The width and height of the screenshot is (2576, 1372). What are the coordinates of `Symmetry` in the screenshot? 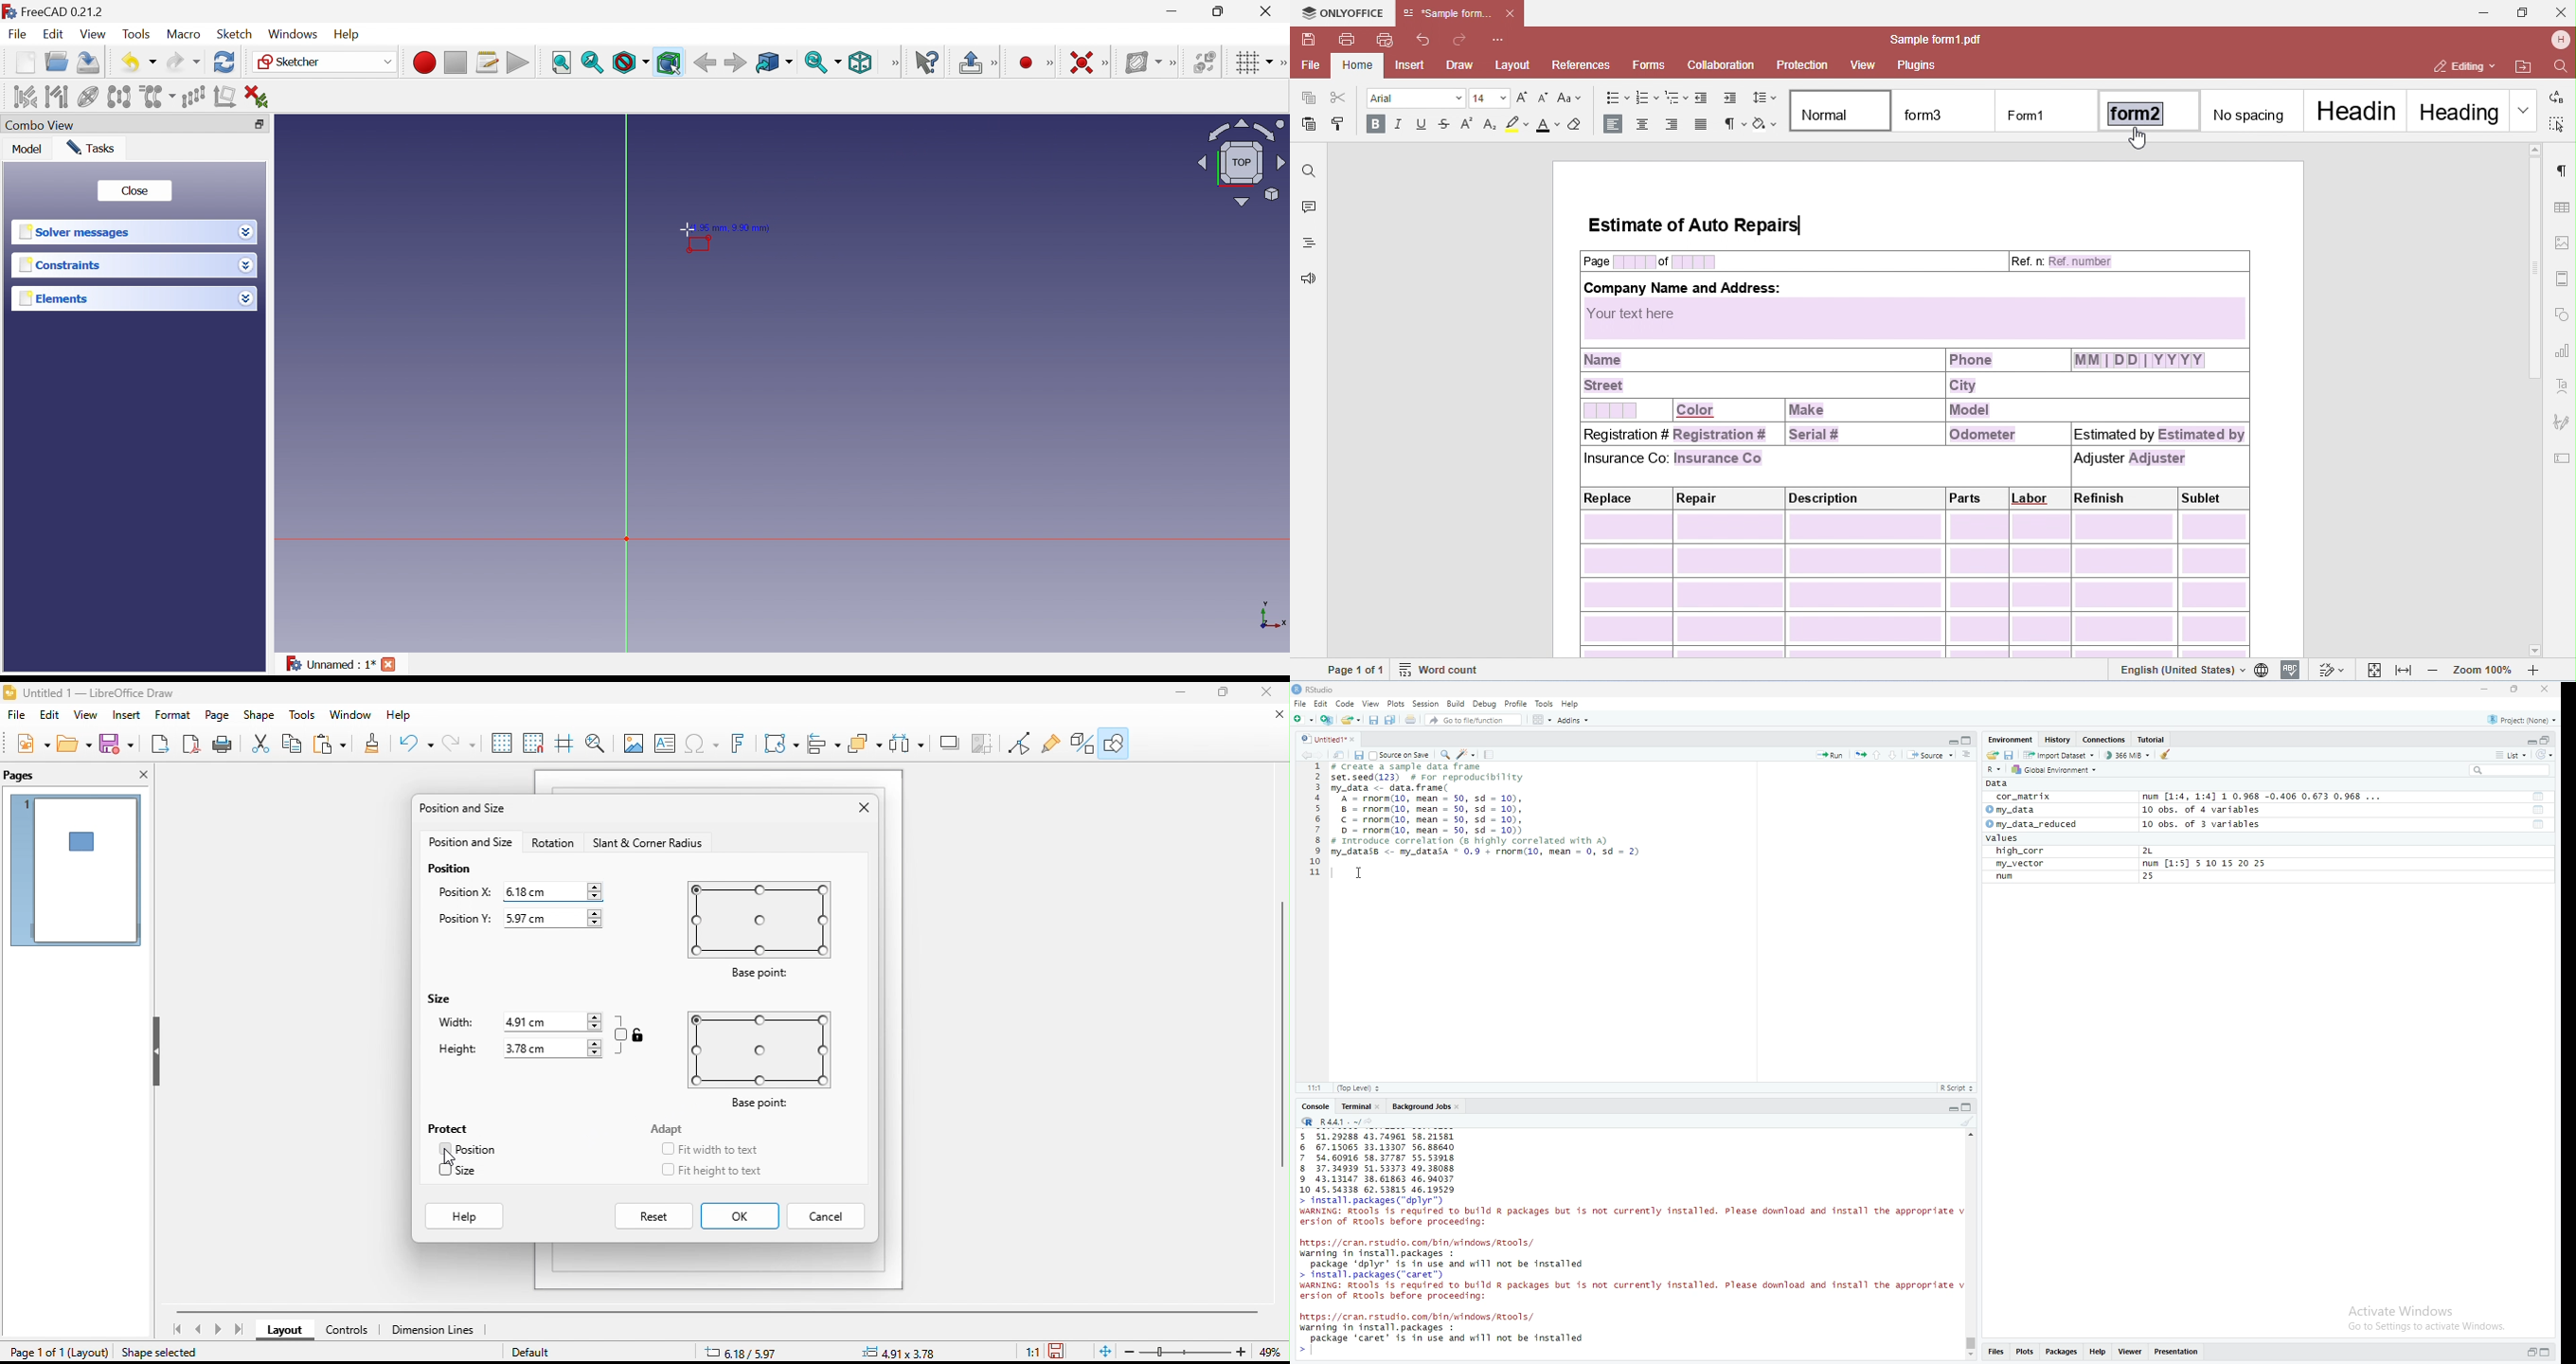 It's located at (120, 97).